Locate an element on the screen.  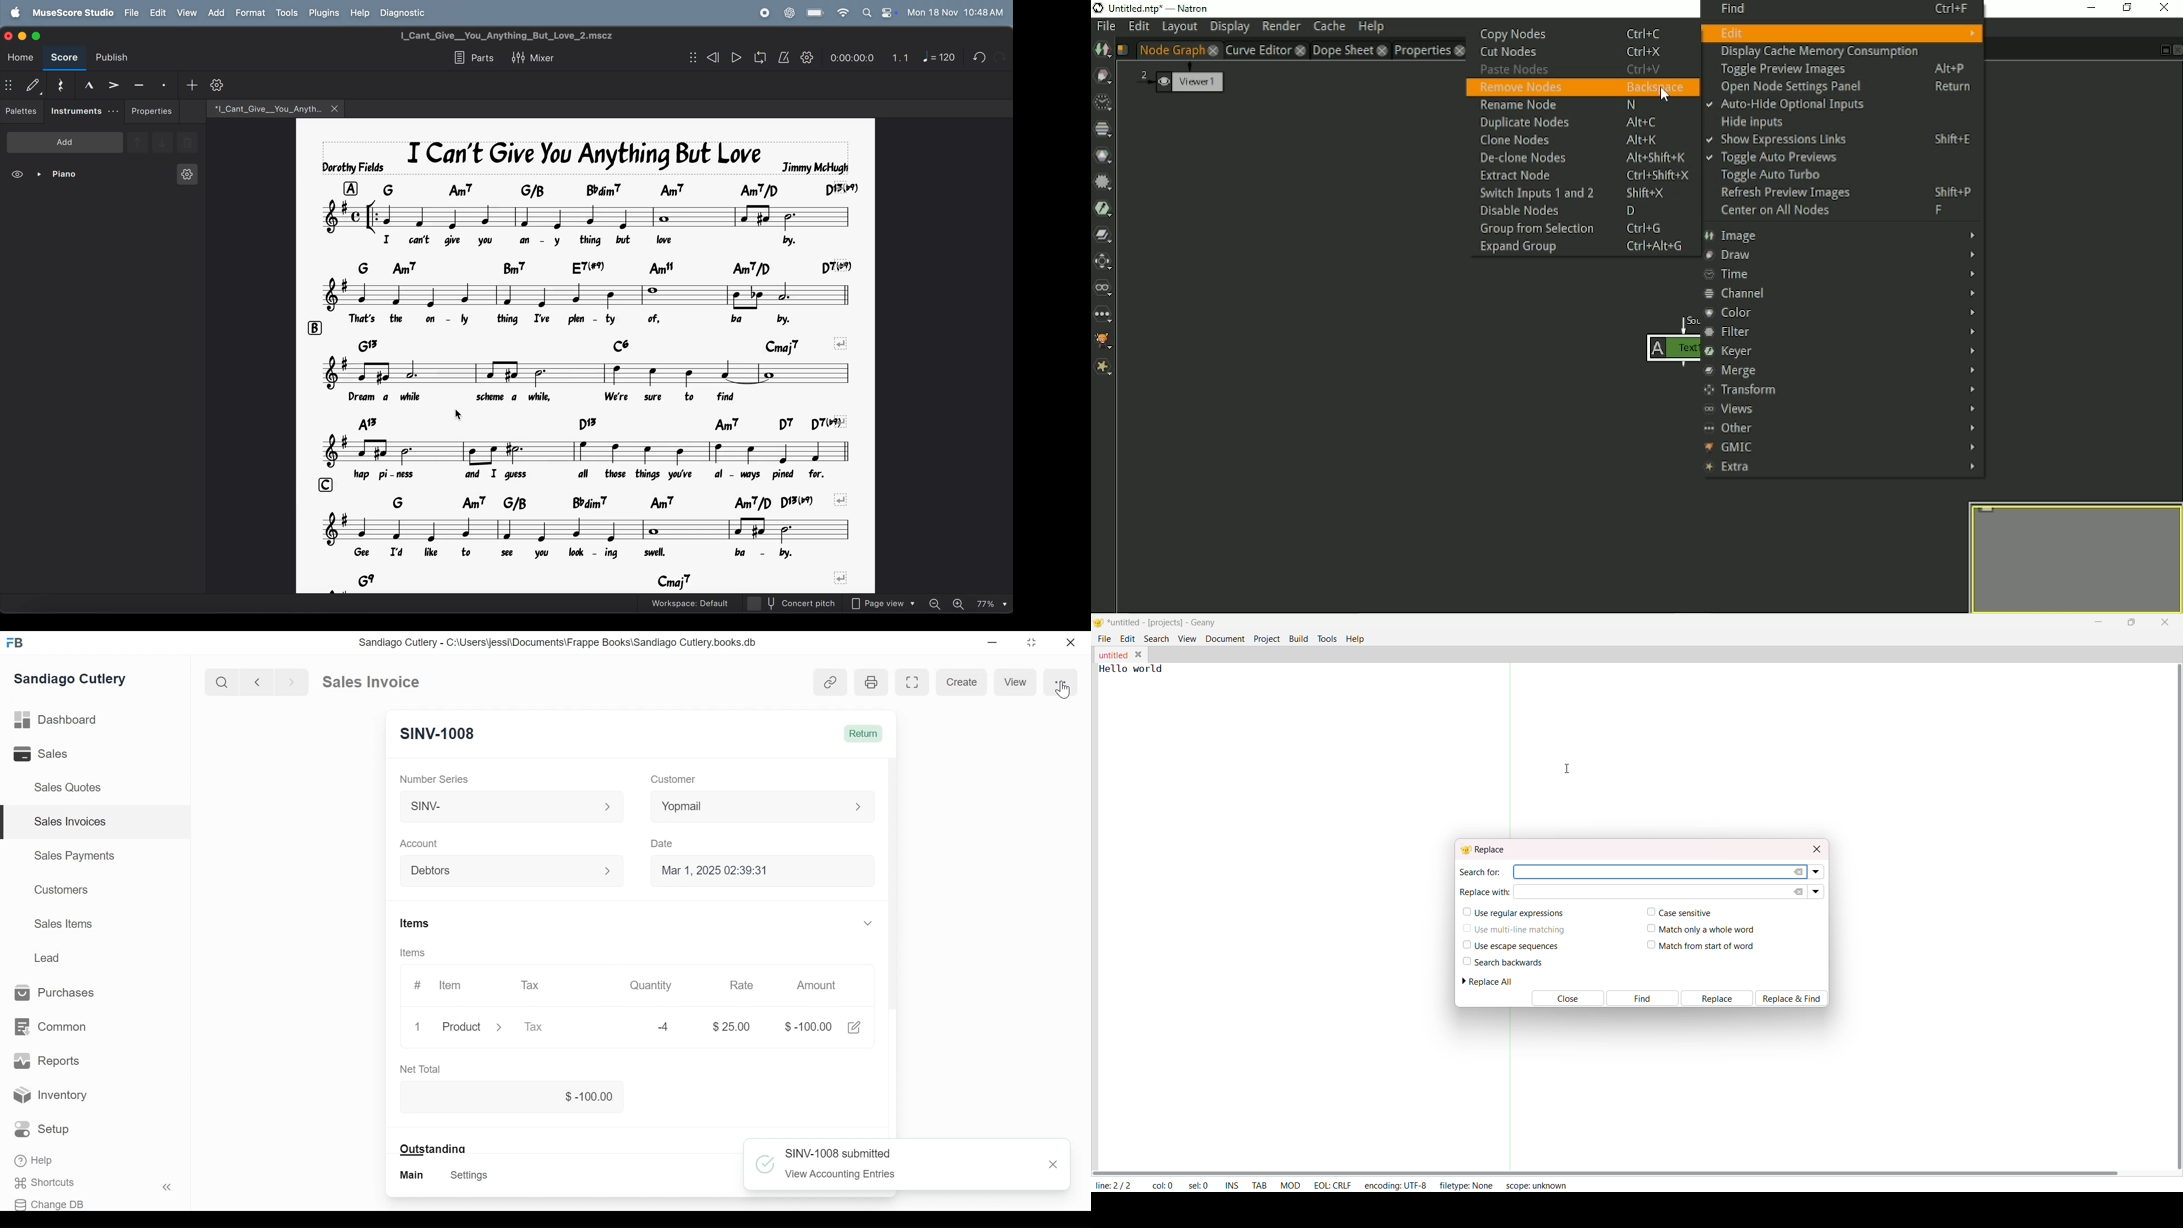
song page title is located at coordinates (522, 36).